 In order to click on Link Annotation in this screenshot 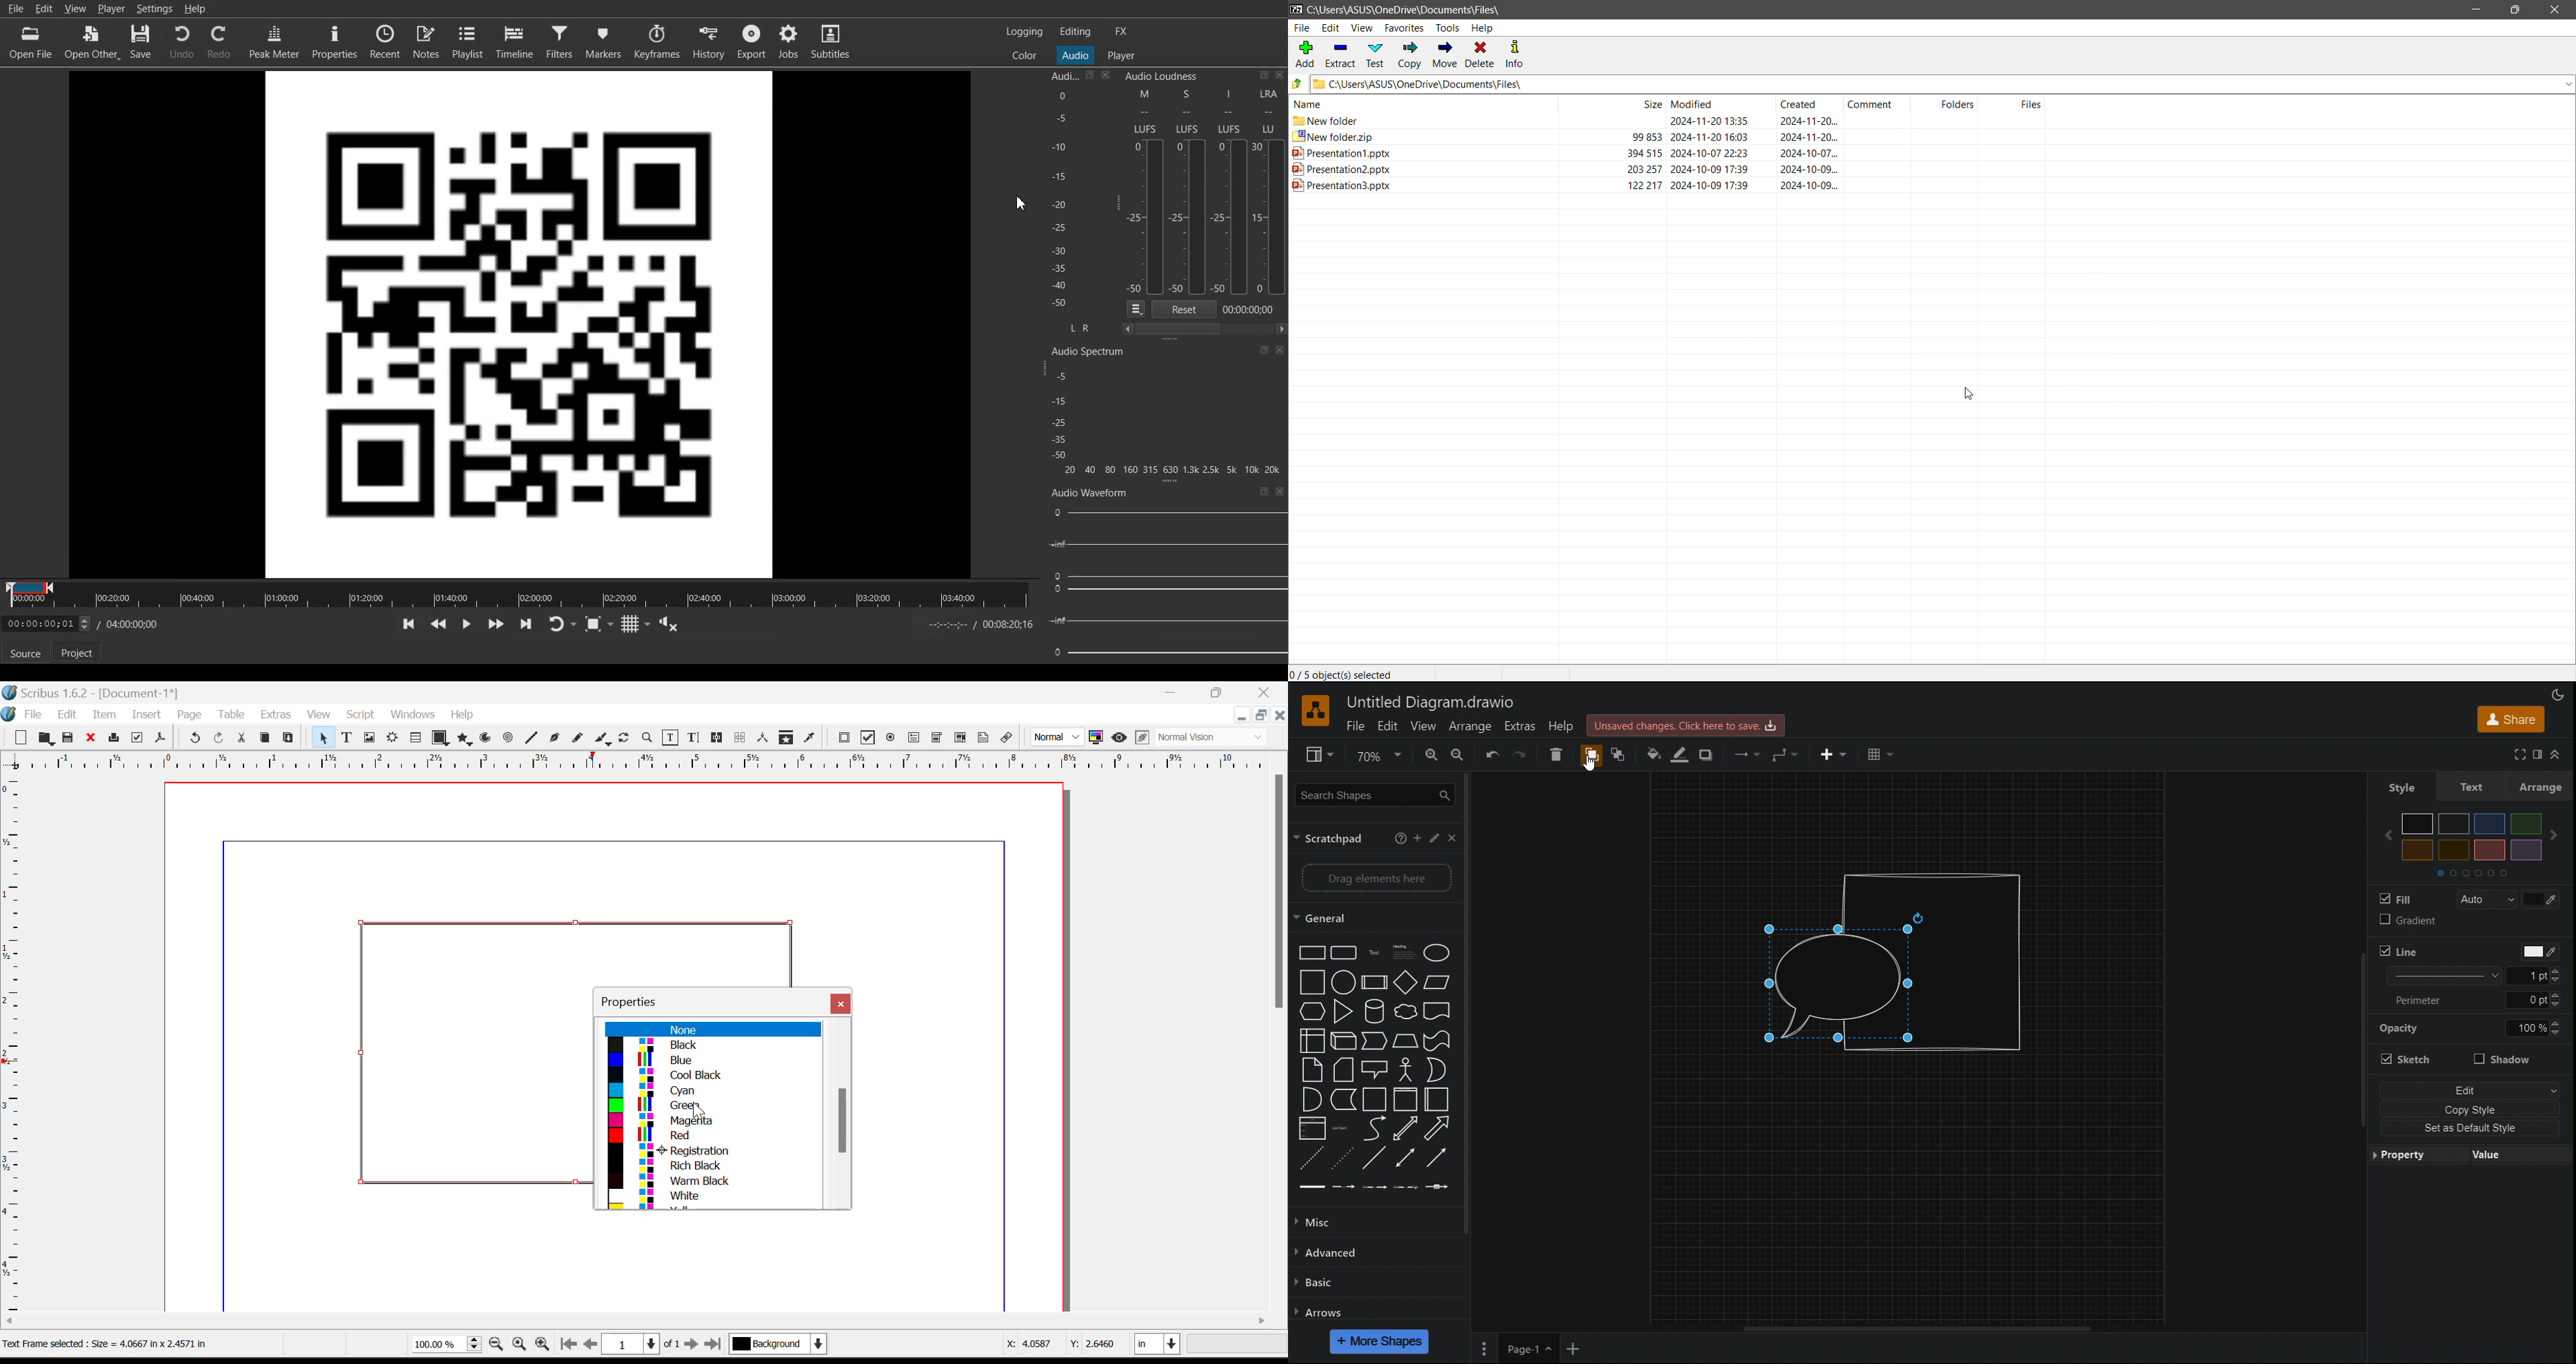, I will do `click(1006, 738)`.